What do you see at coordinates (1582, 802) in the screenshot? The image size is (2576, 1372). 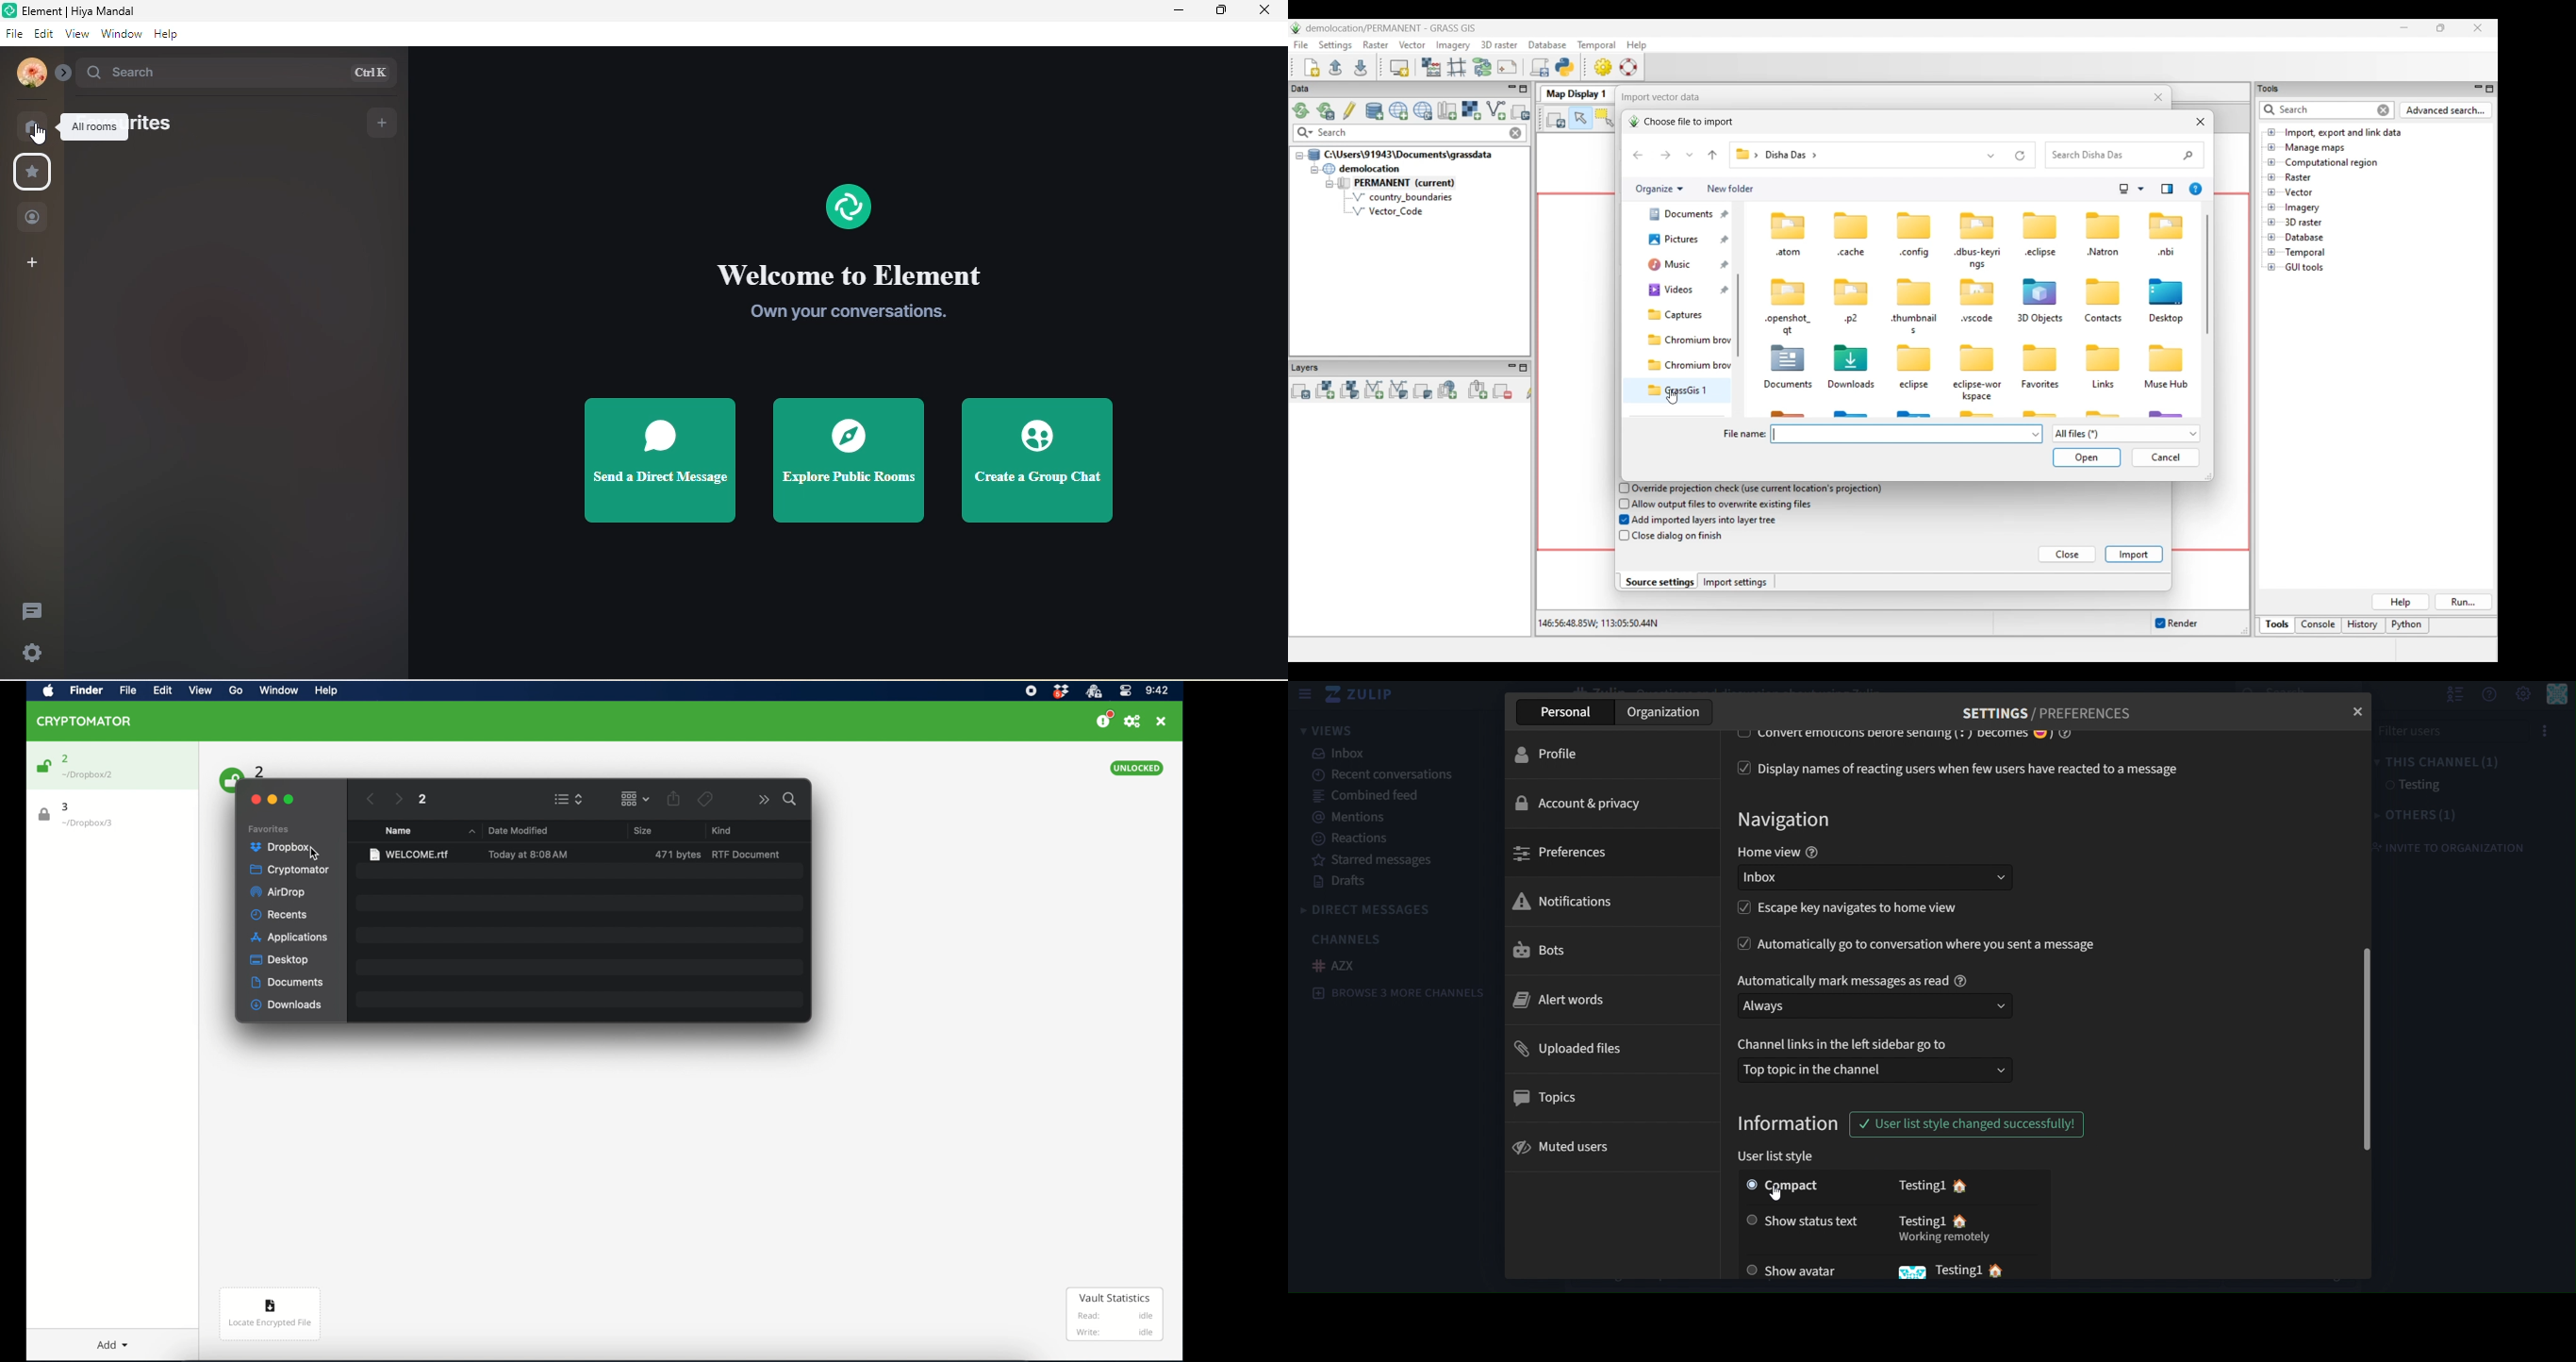 I see `account & privacy` at bounding box center [1582, 802].